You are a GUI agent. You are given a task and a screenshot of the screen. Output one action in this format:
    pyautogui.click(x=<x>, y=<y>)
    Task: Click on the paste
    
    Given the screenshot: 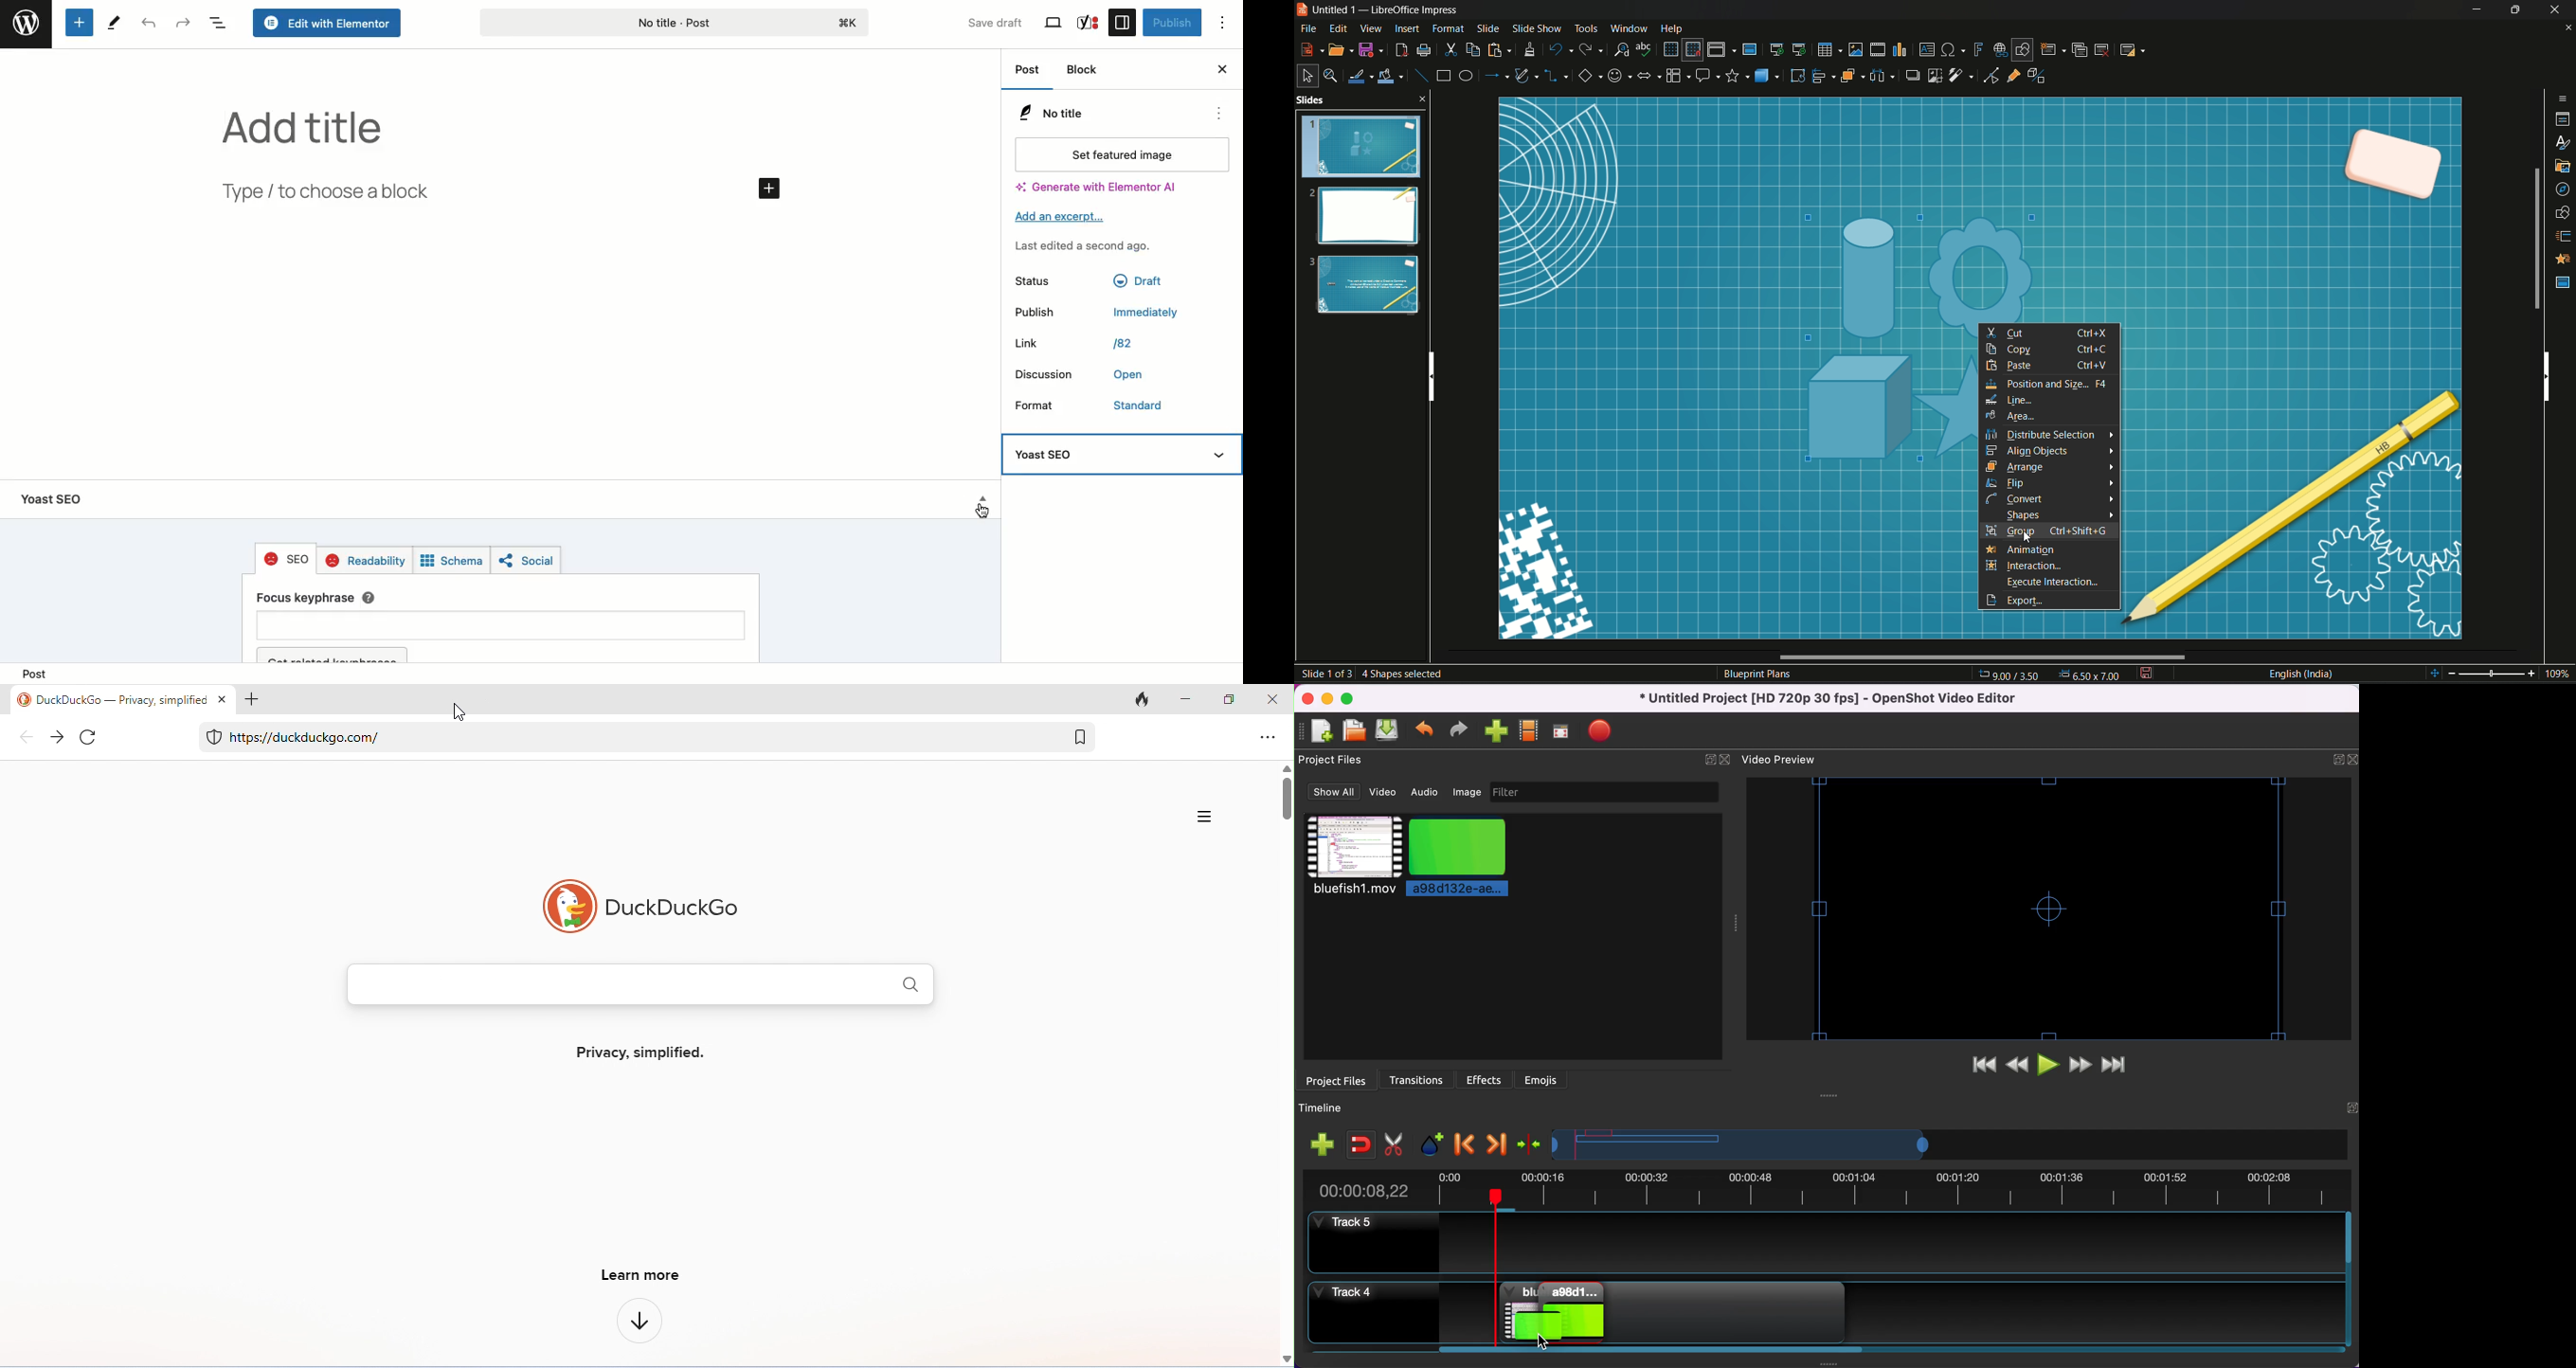 What is the action you would take?
    pyautogui.click(x=1497, y=50)
    